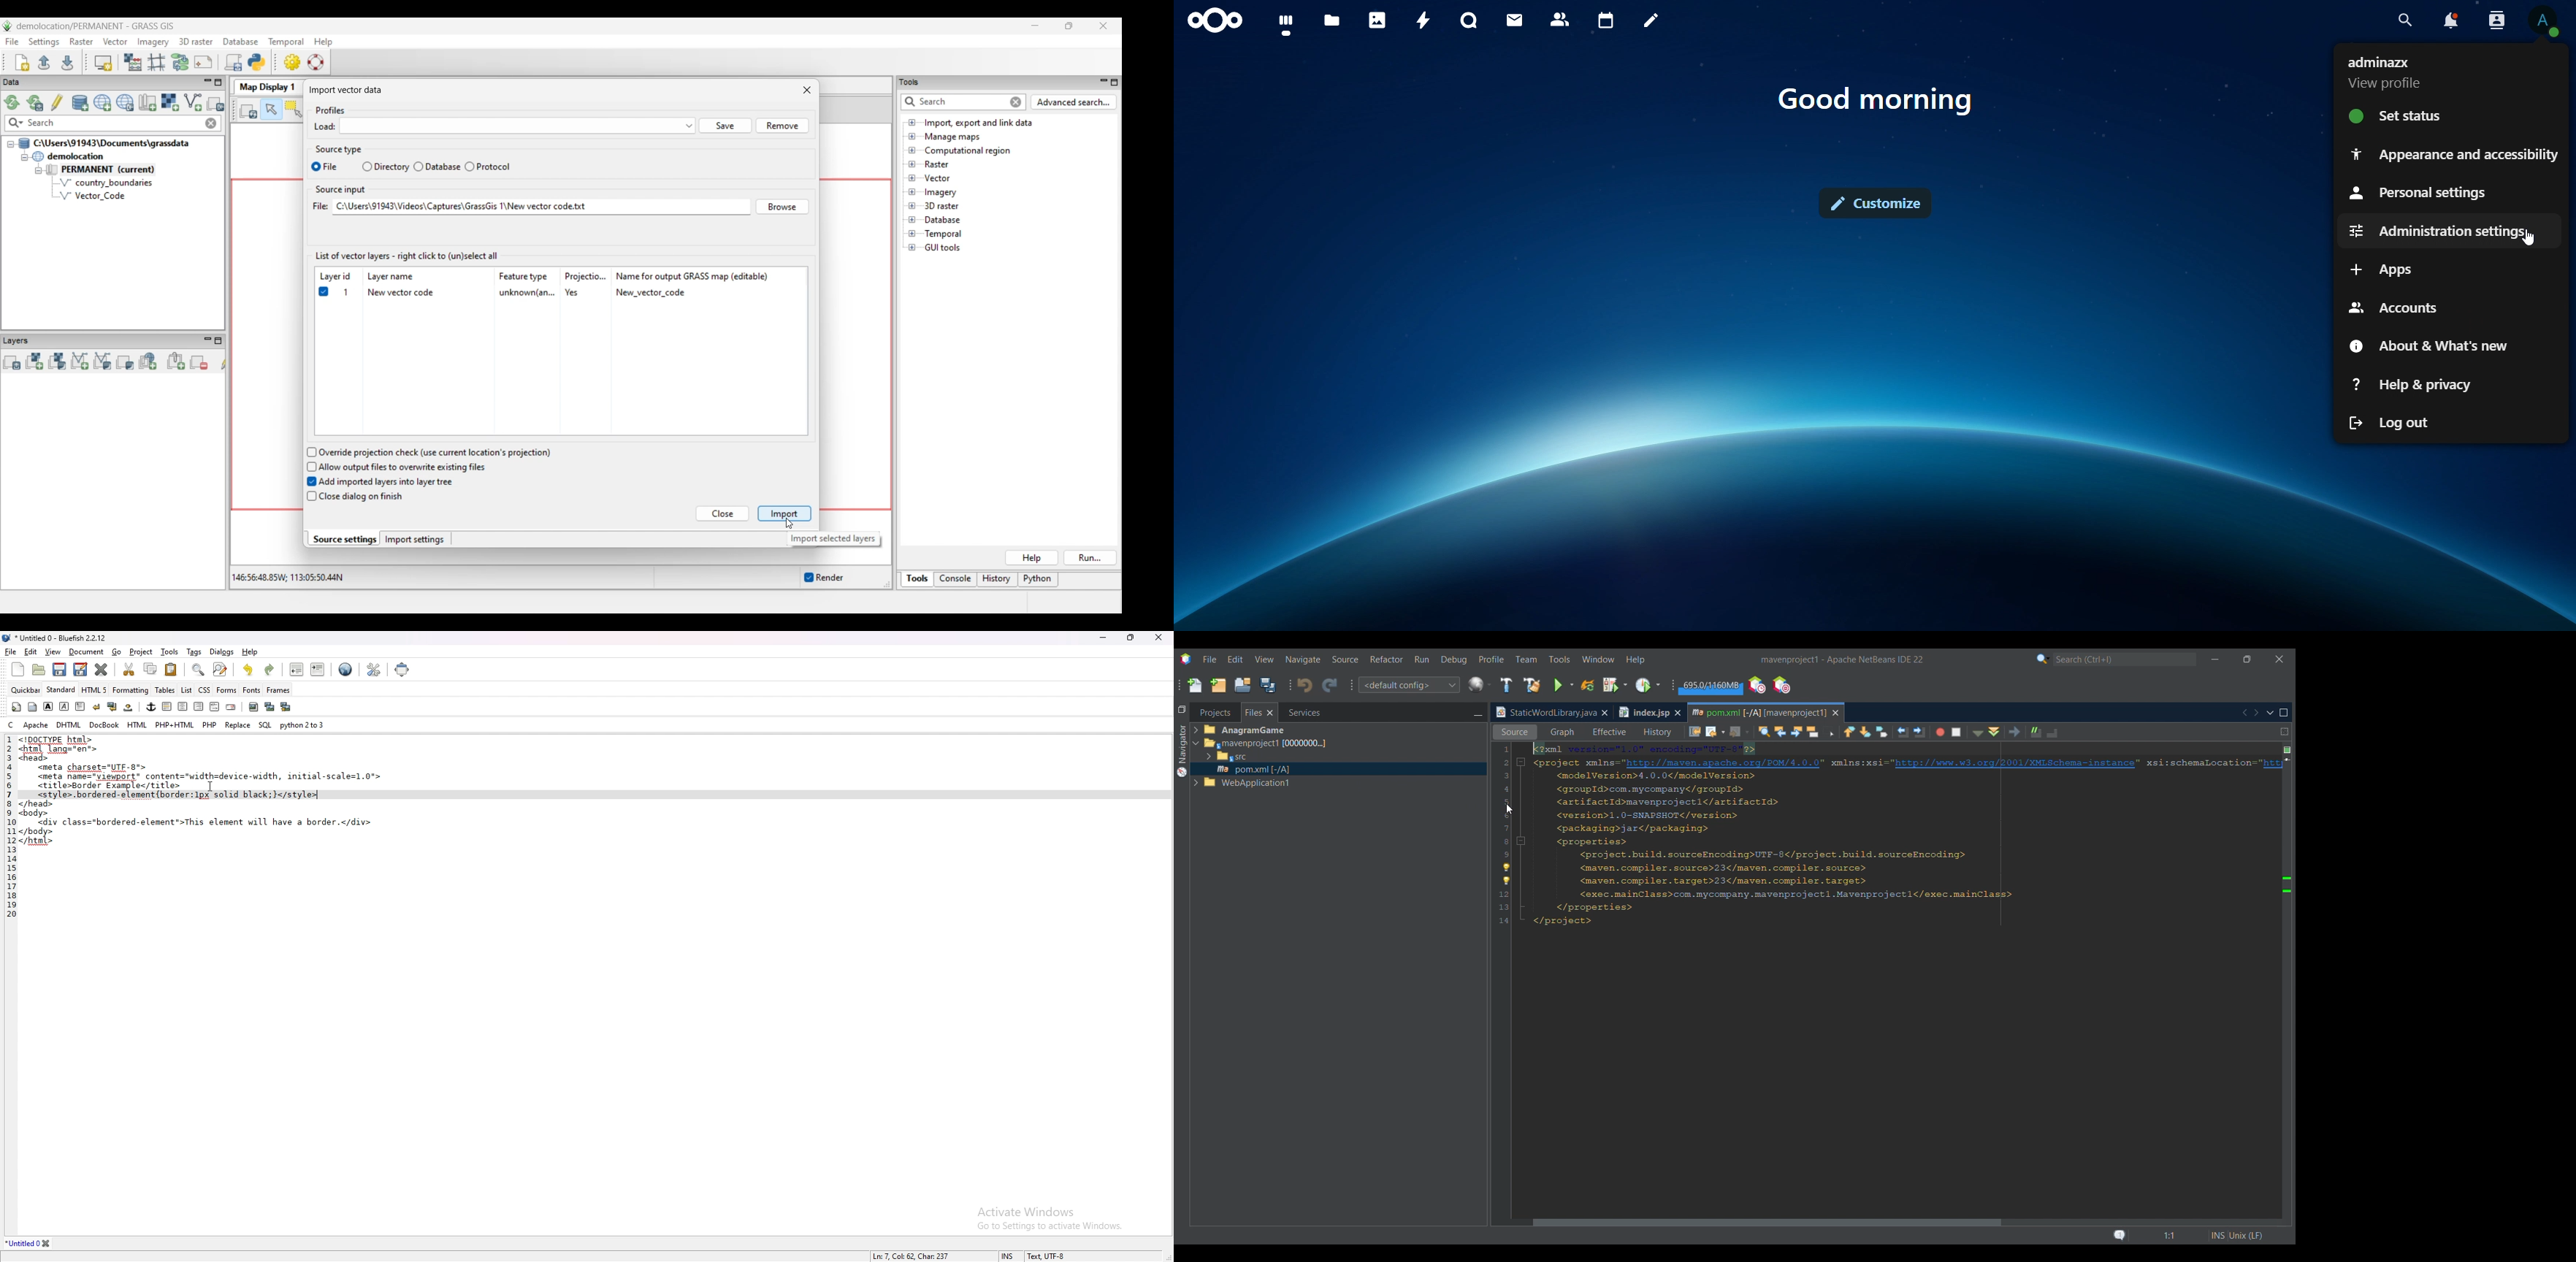 The height and width of the screenshot is (1288, 2576). I want to click on html 5, so click(95, 689).